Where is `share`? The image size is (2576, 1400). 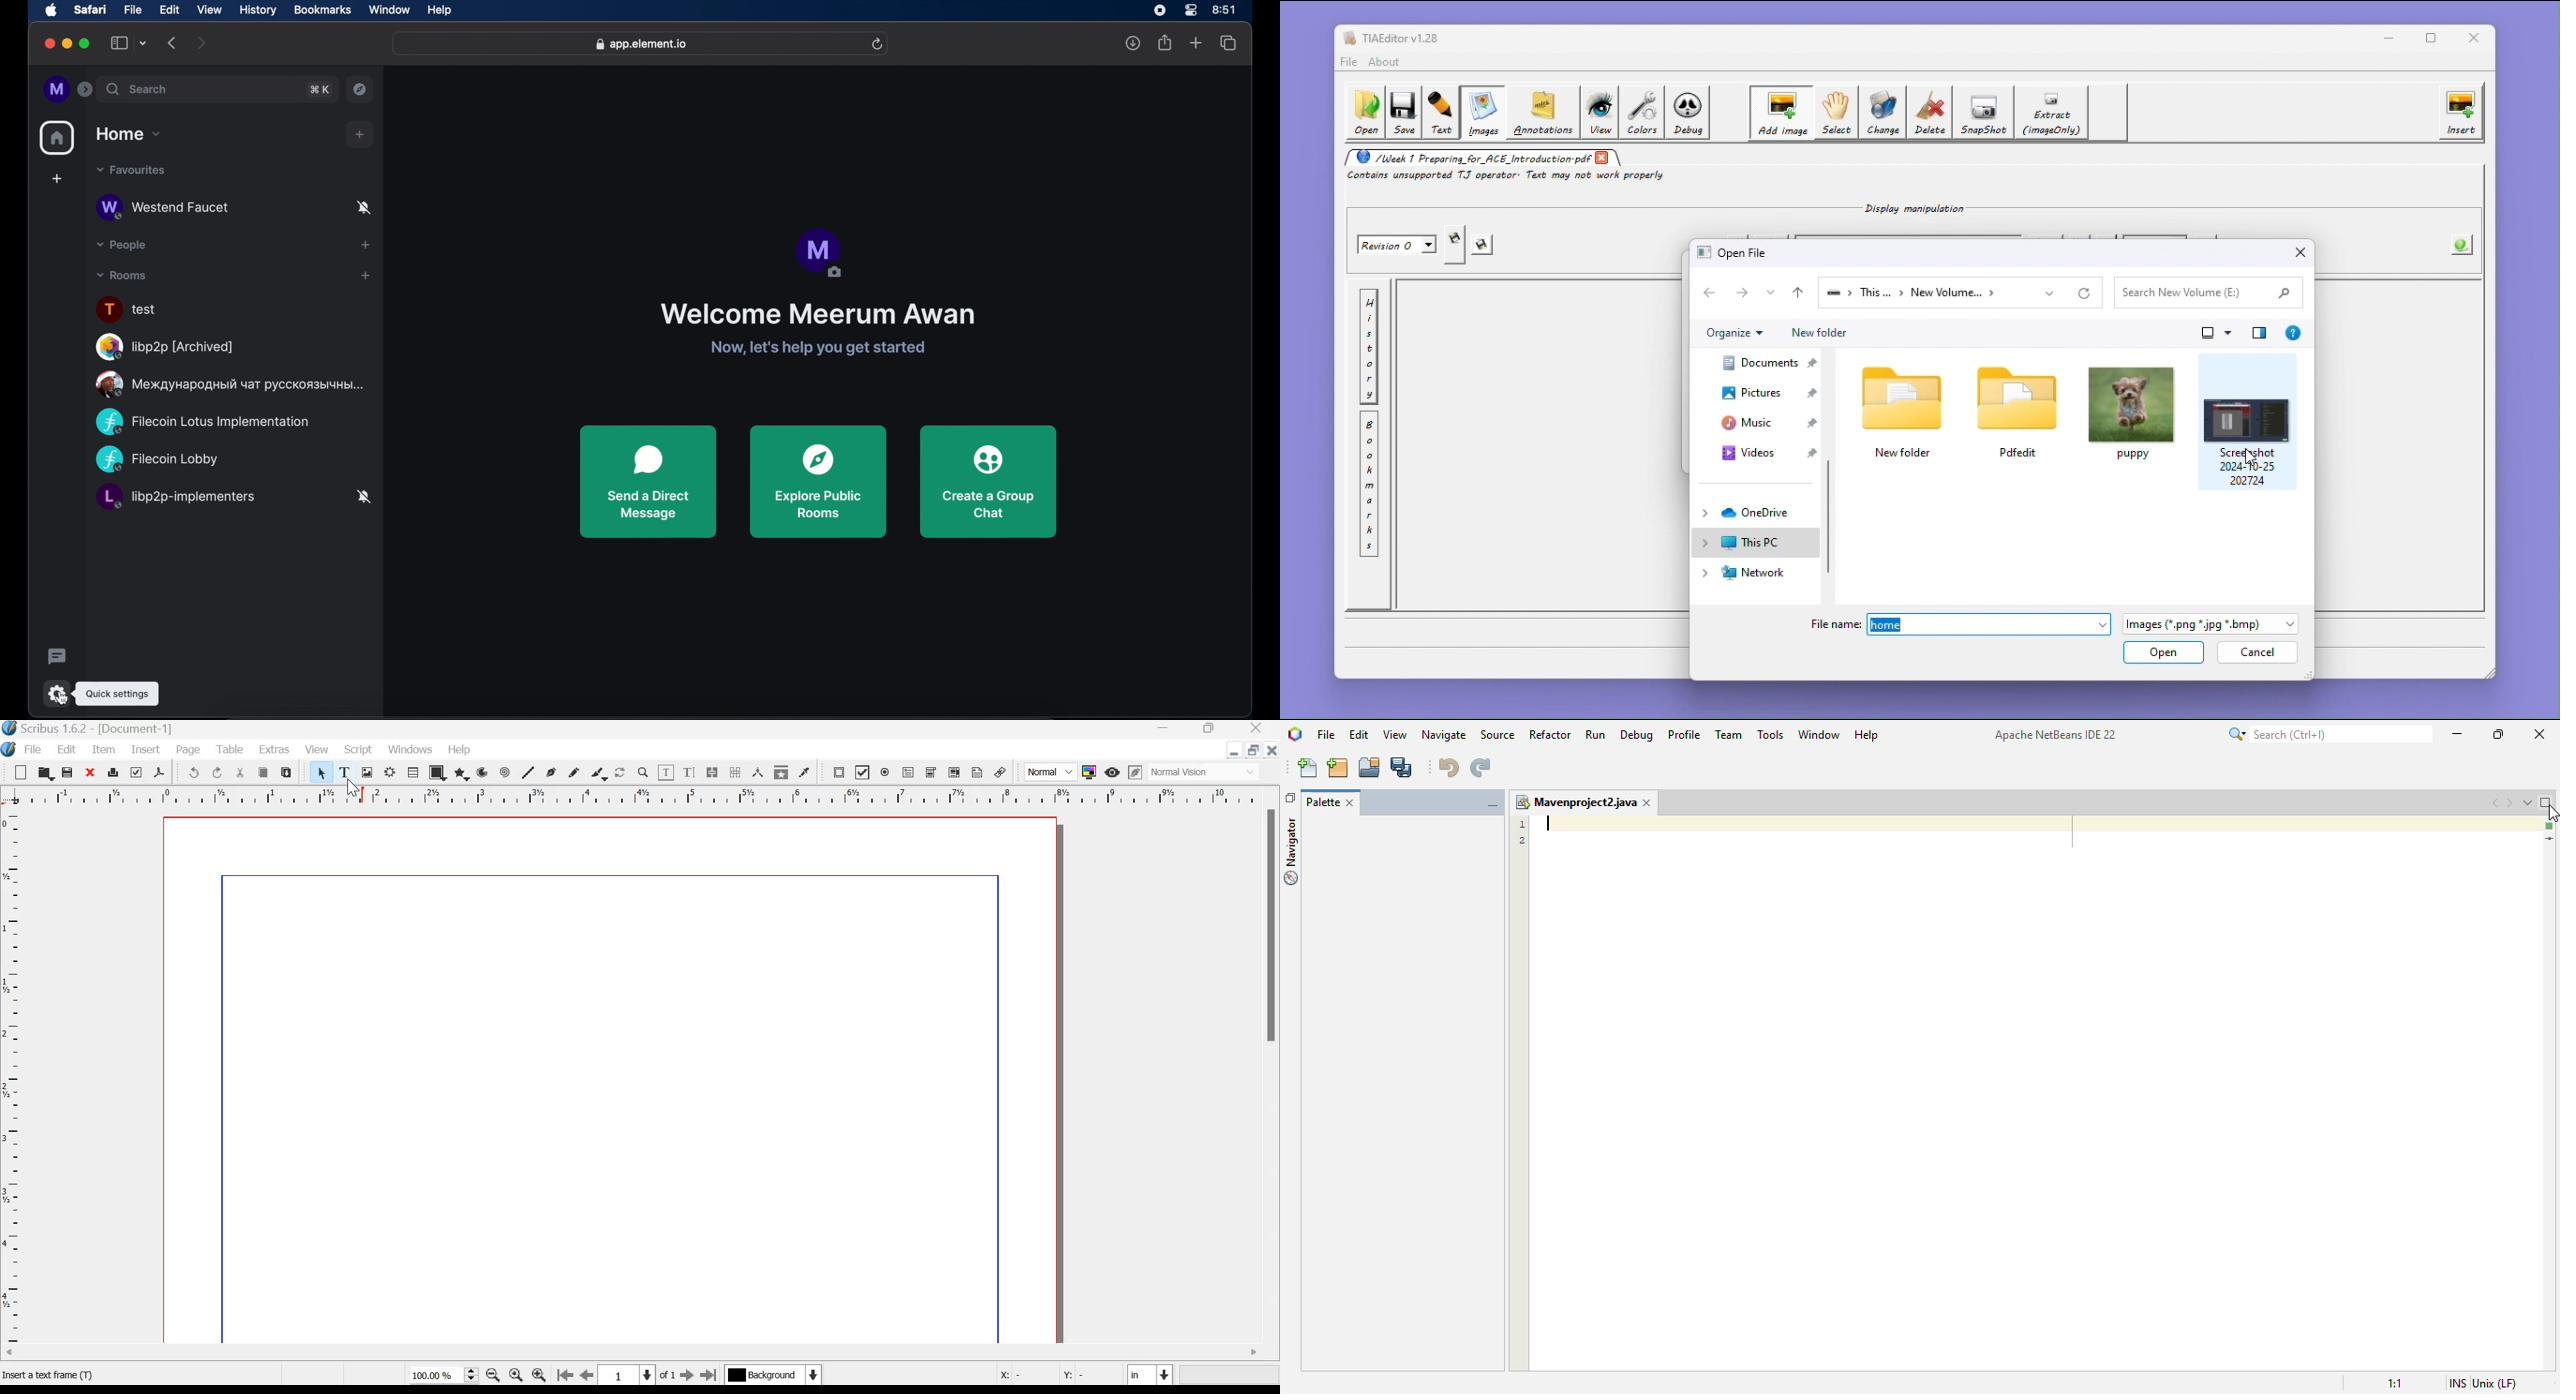 share is located at coordinates (1165, 45).